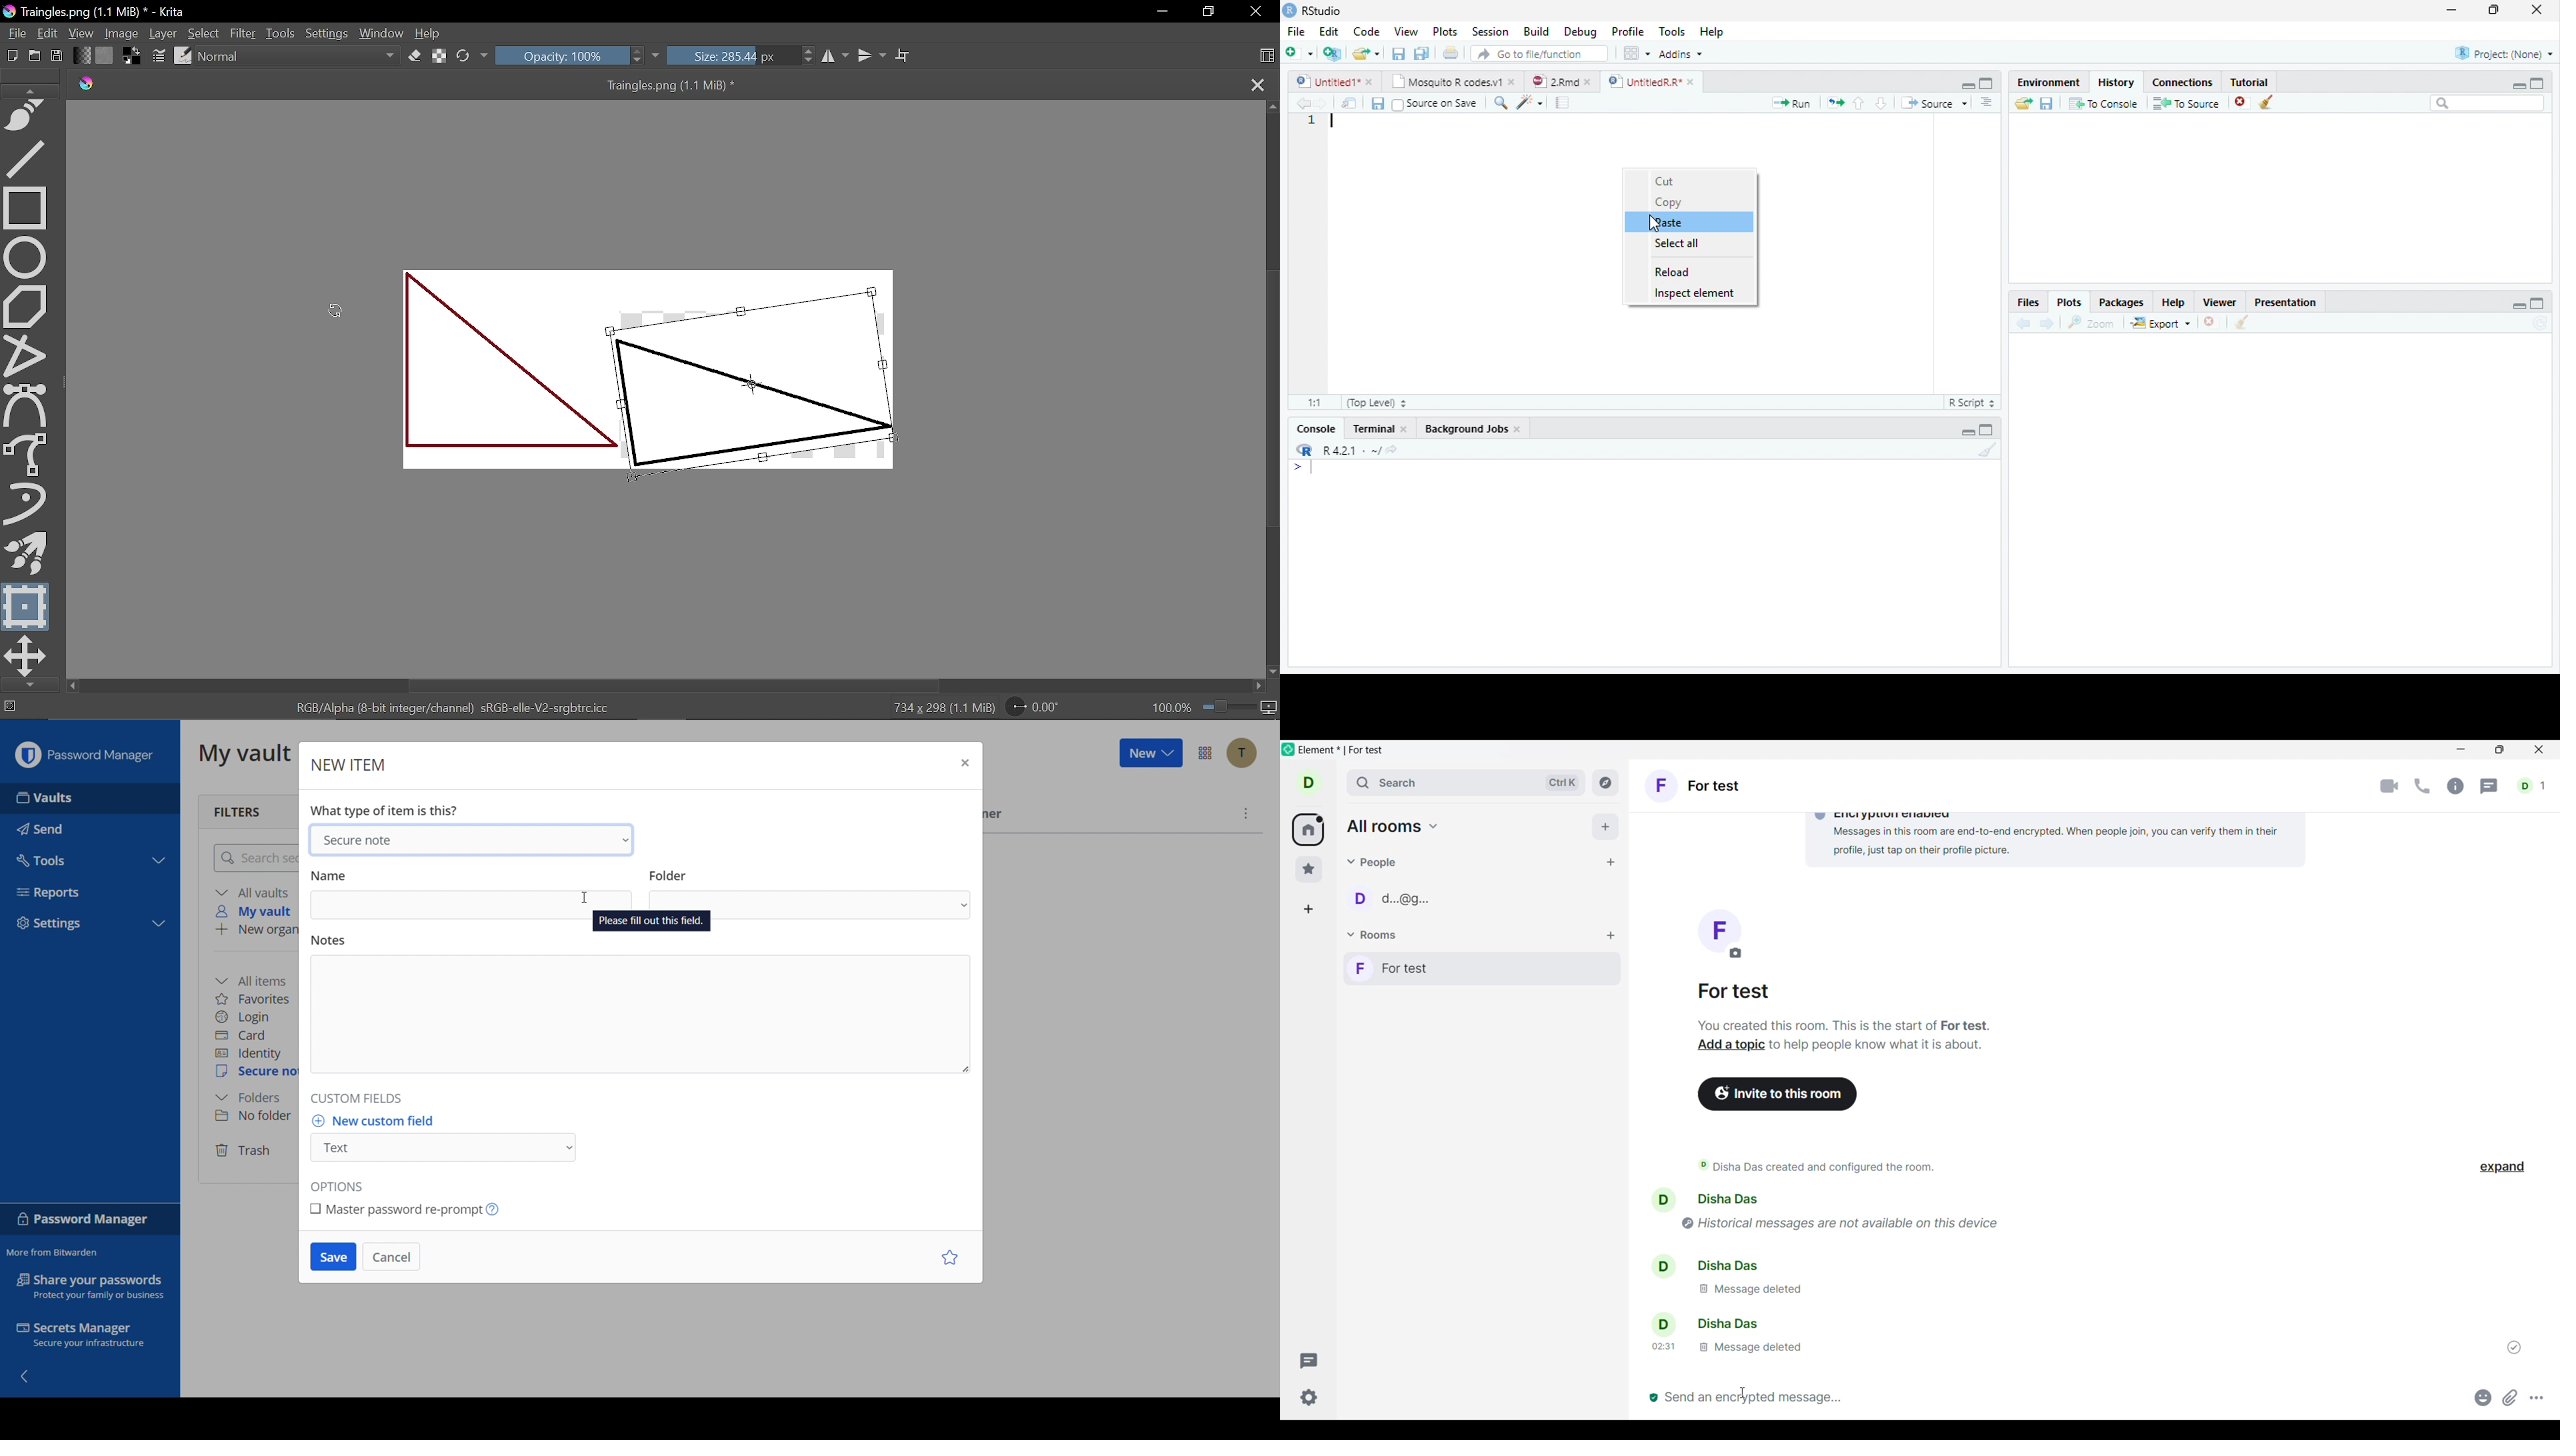 This screenshot has width=2576, height=1456. Describe the element at coordinates (1375, 402) in the screenshot. I see `(Top Level)` at that location.